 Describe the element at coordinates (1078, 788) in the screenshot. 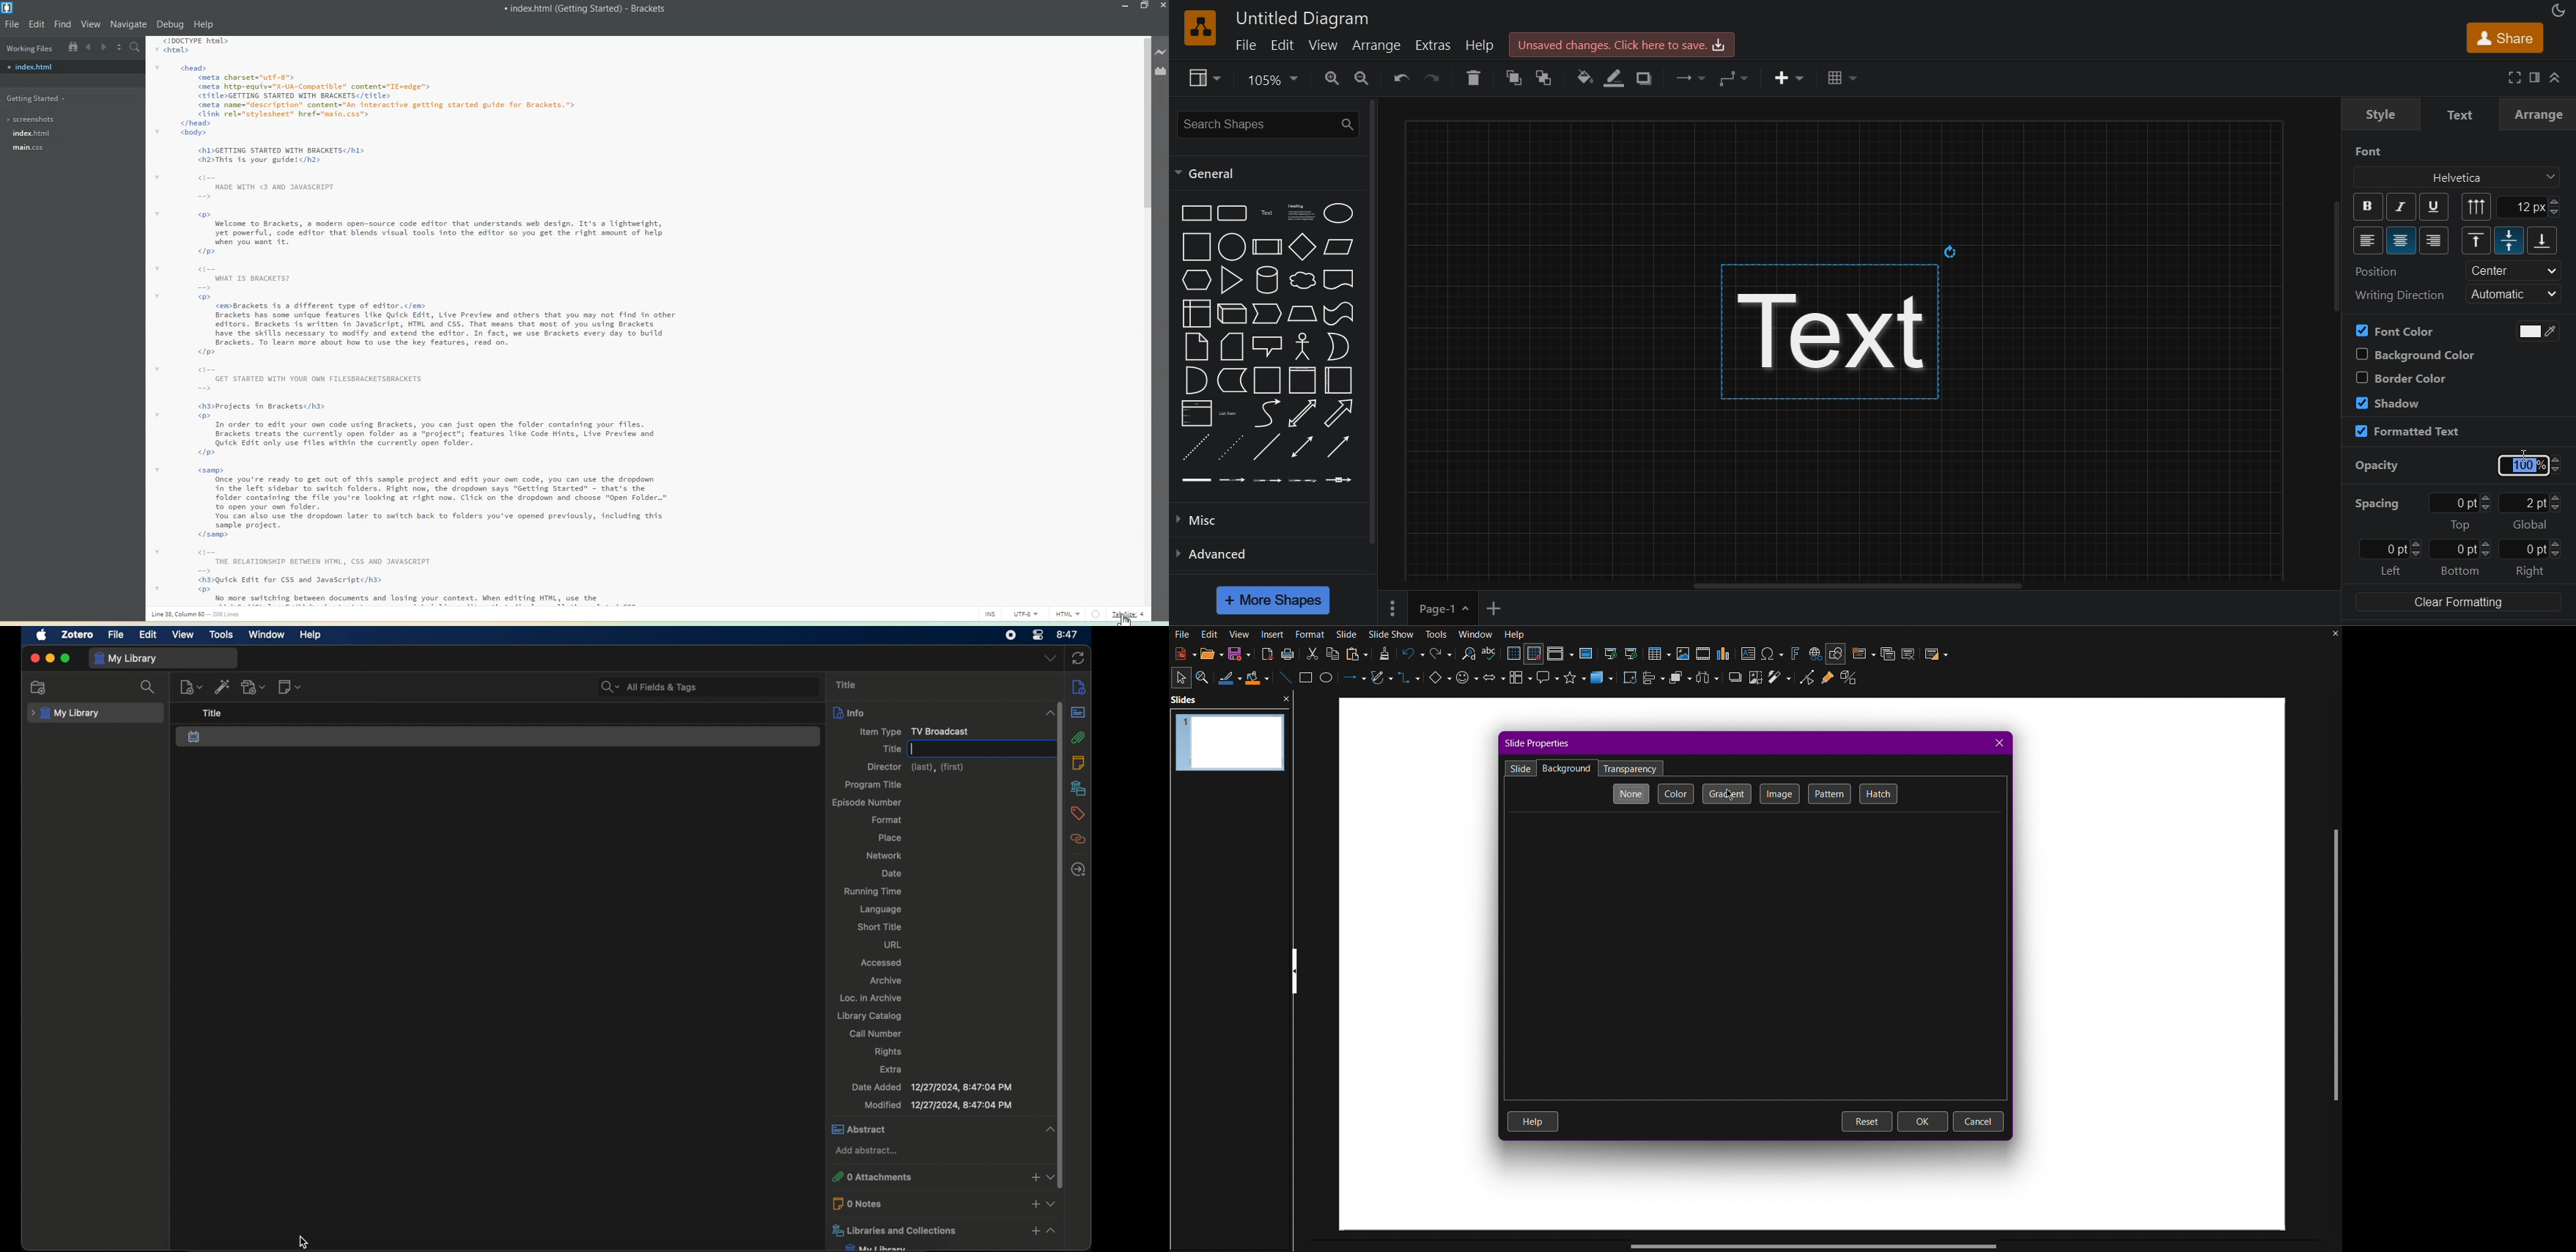

I see `libraries` at that location.